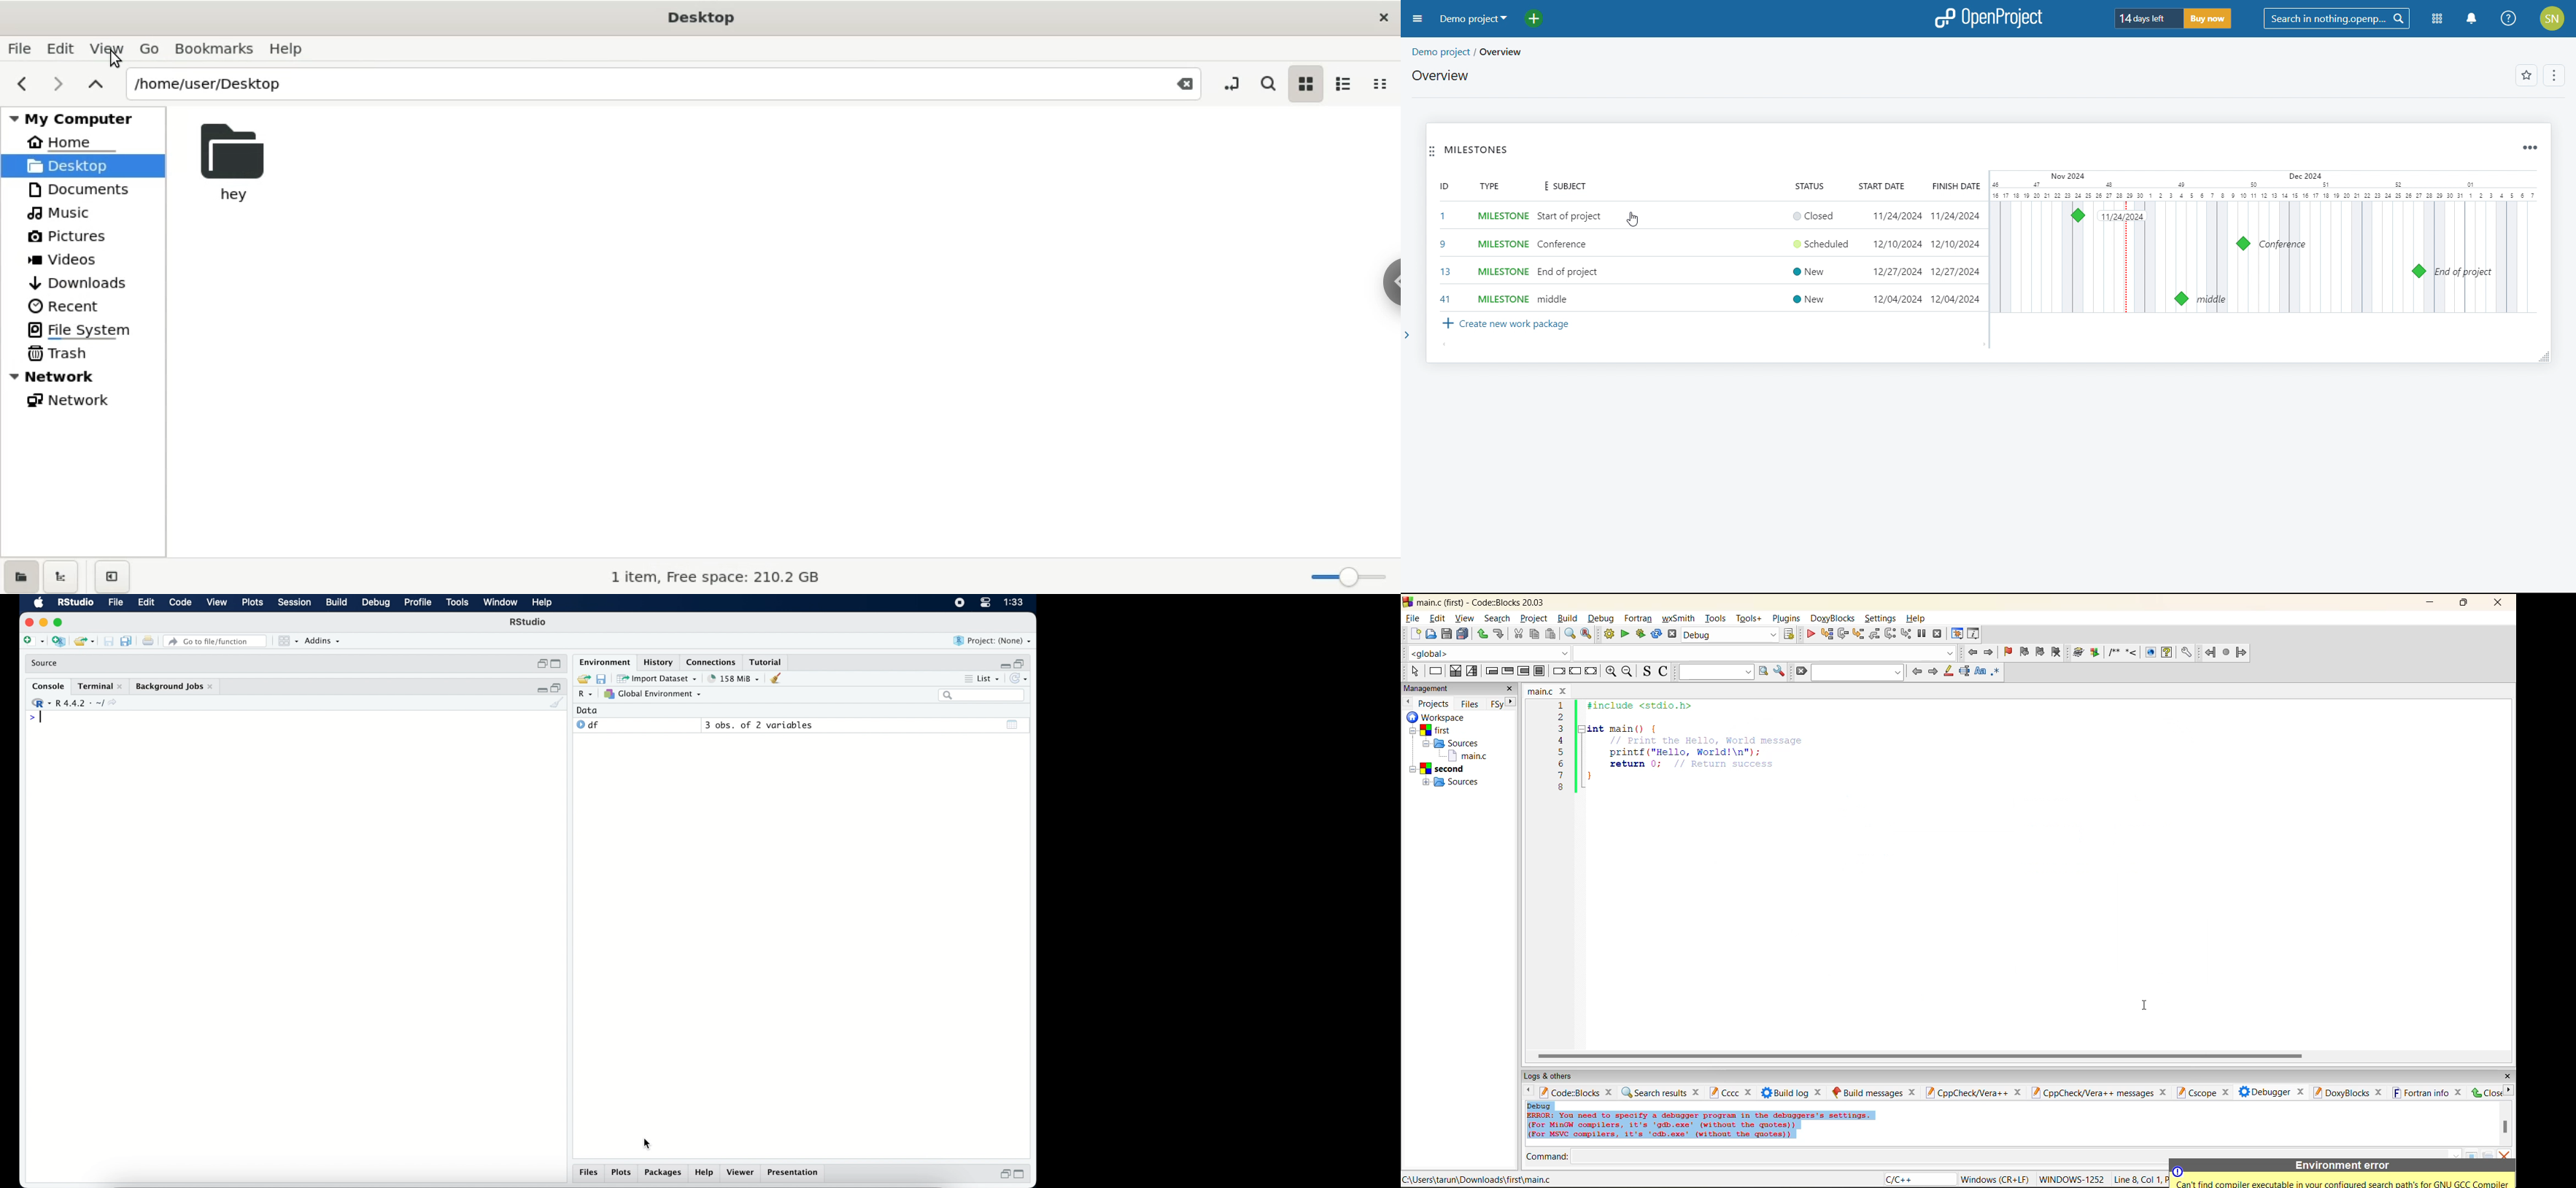 Image resolution: width=2576 pixels, height=1204 pixels. Describe the element at coordinates (1890, 244) in the screenshot. I see `12/10/2024` at that location.